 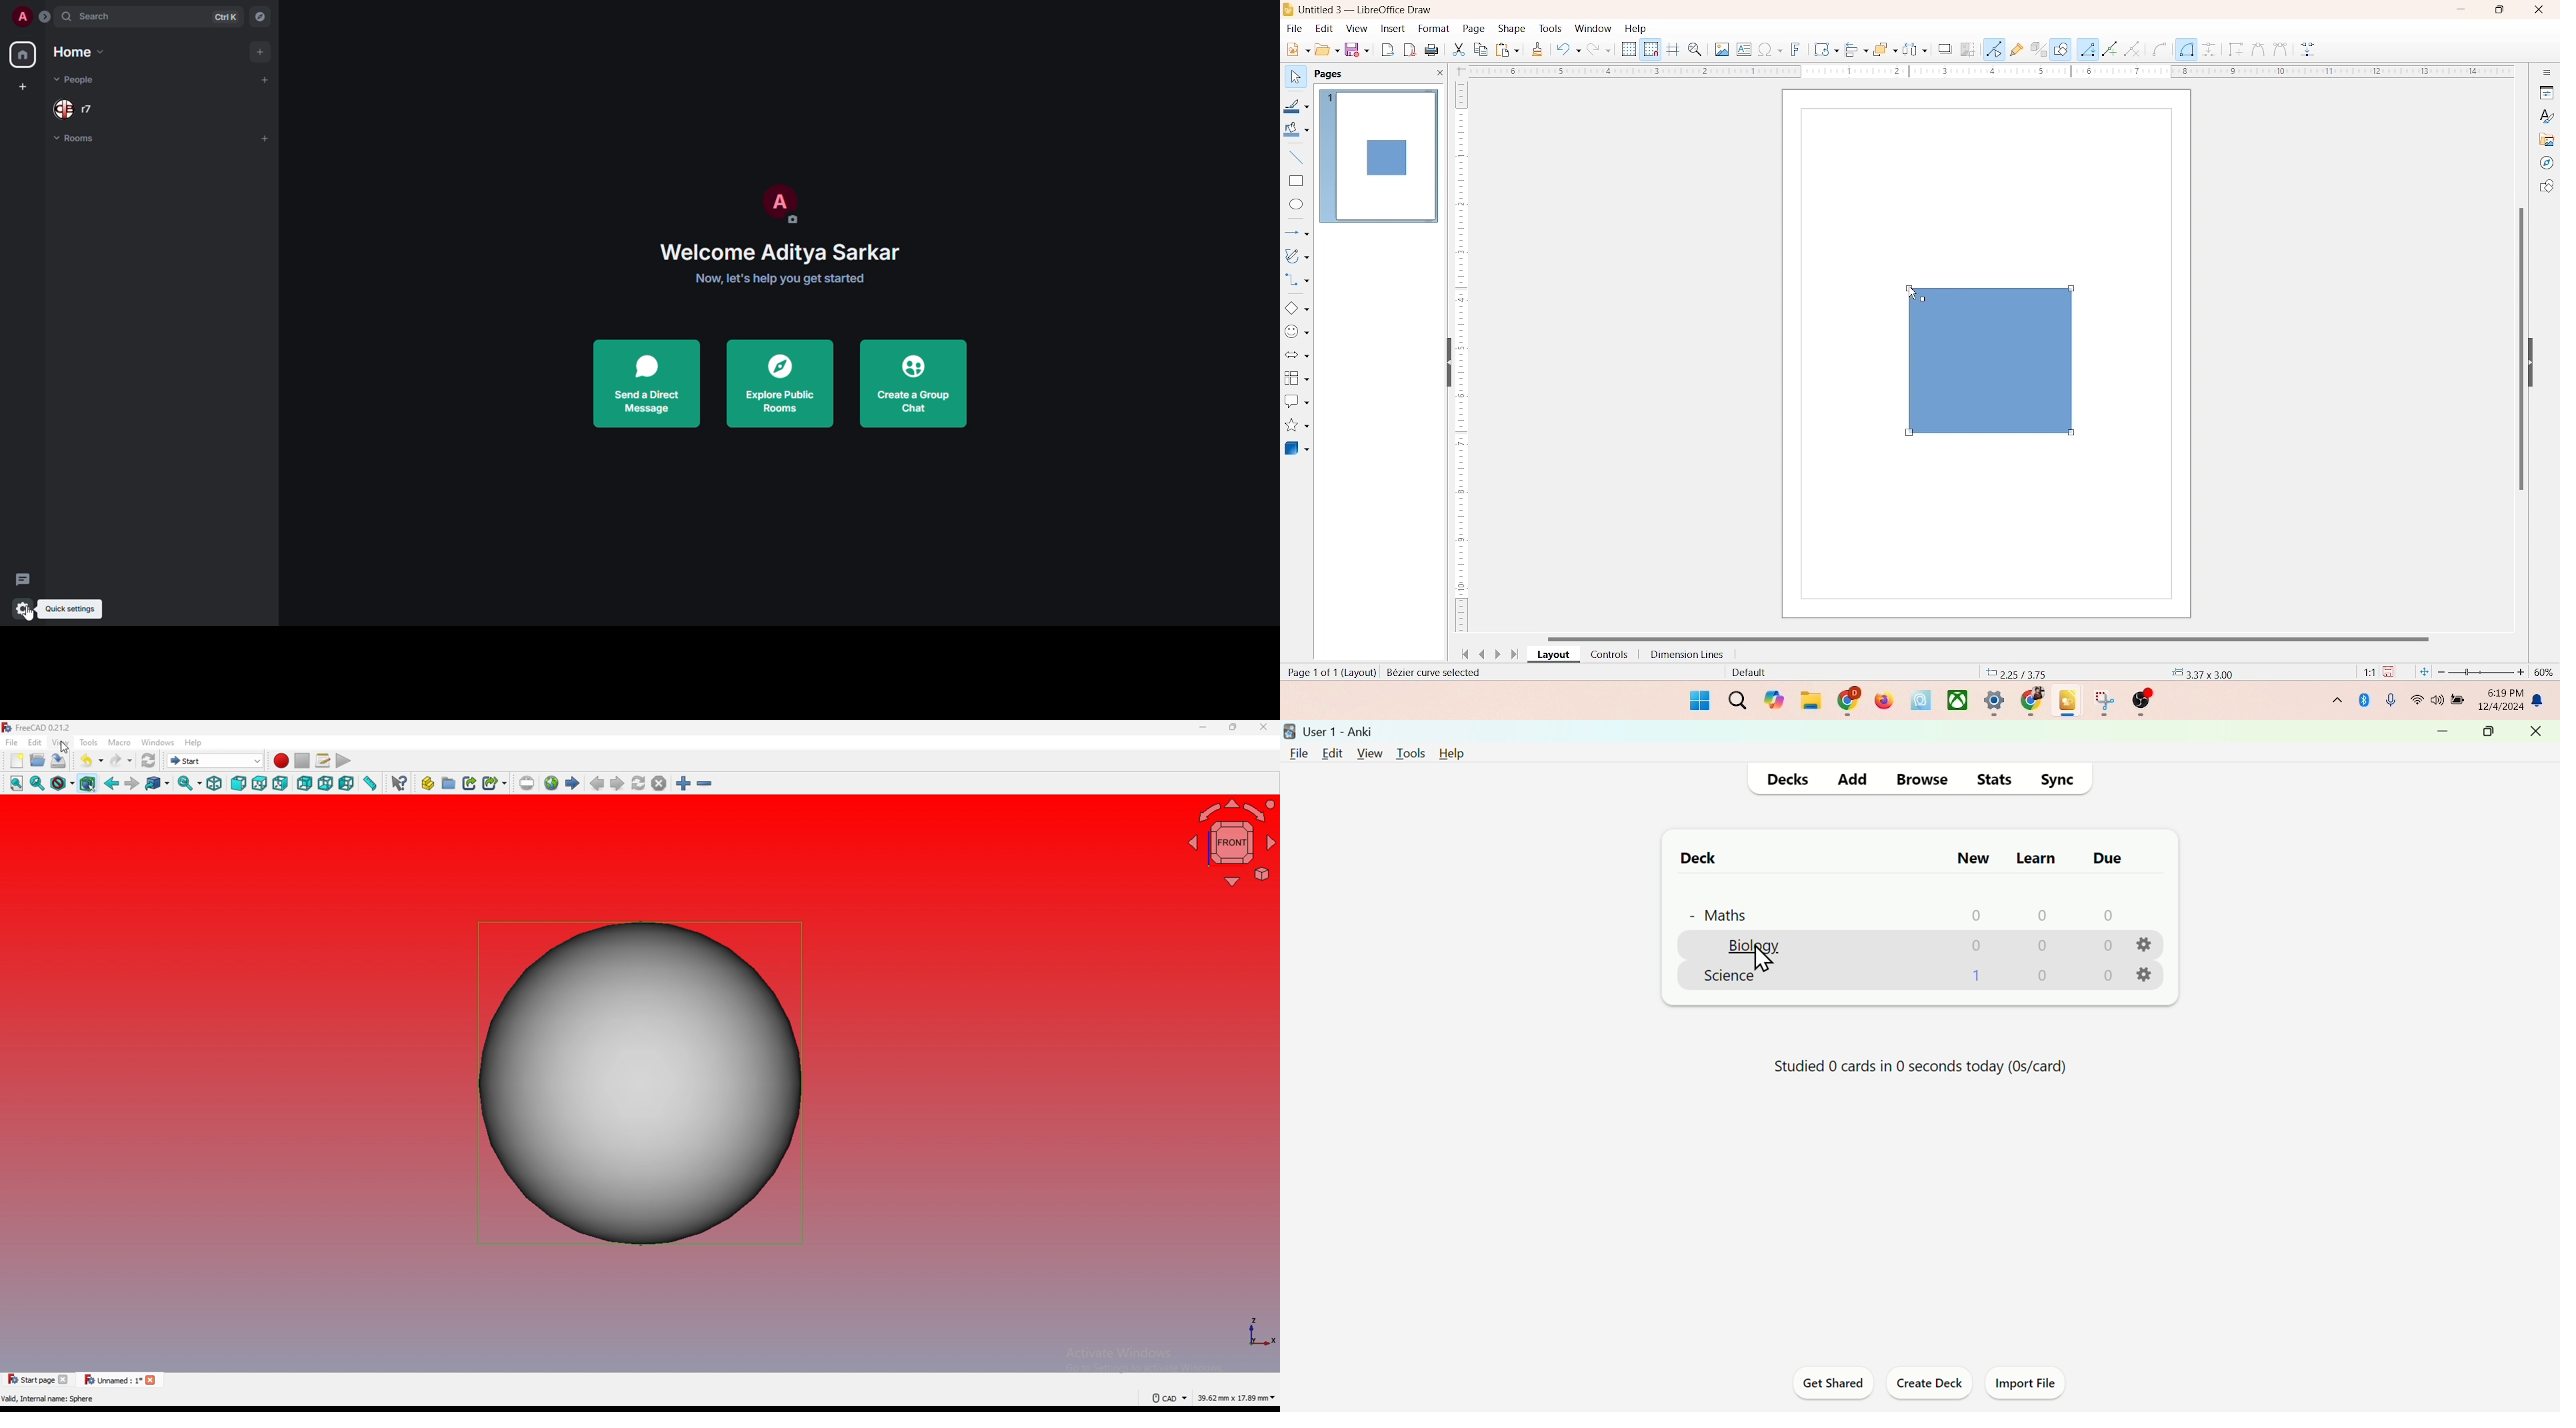 What do you see at coordinates (1549, 28) in the screenshot?
I see `tools` at bounding box center [1549, 28].